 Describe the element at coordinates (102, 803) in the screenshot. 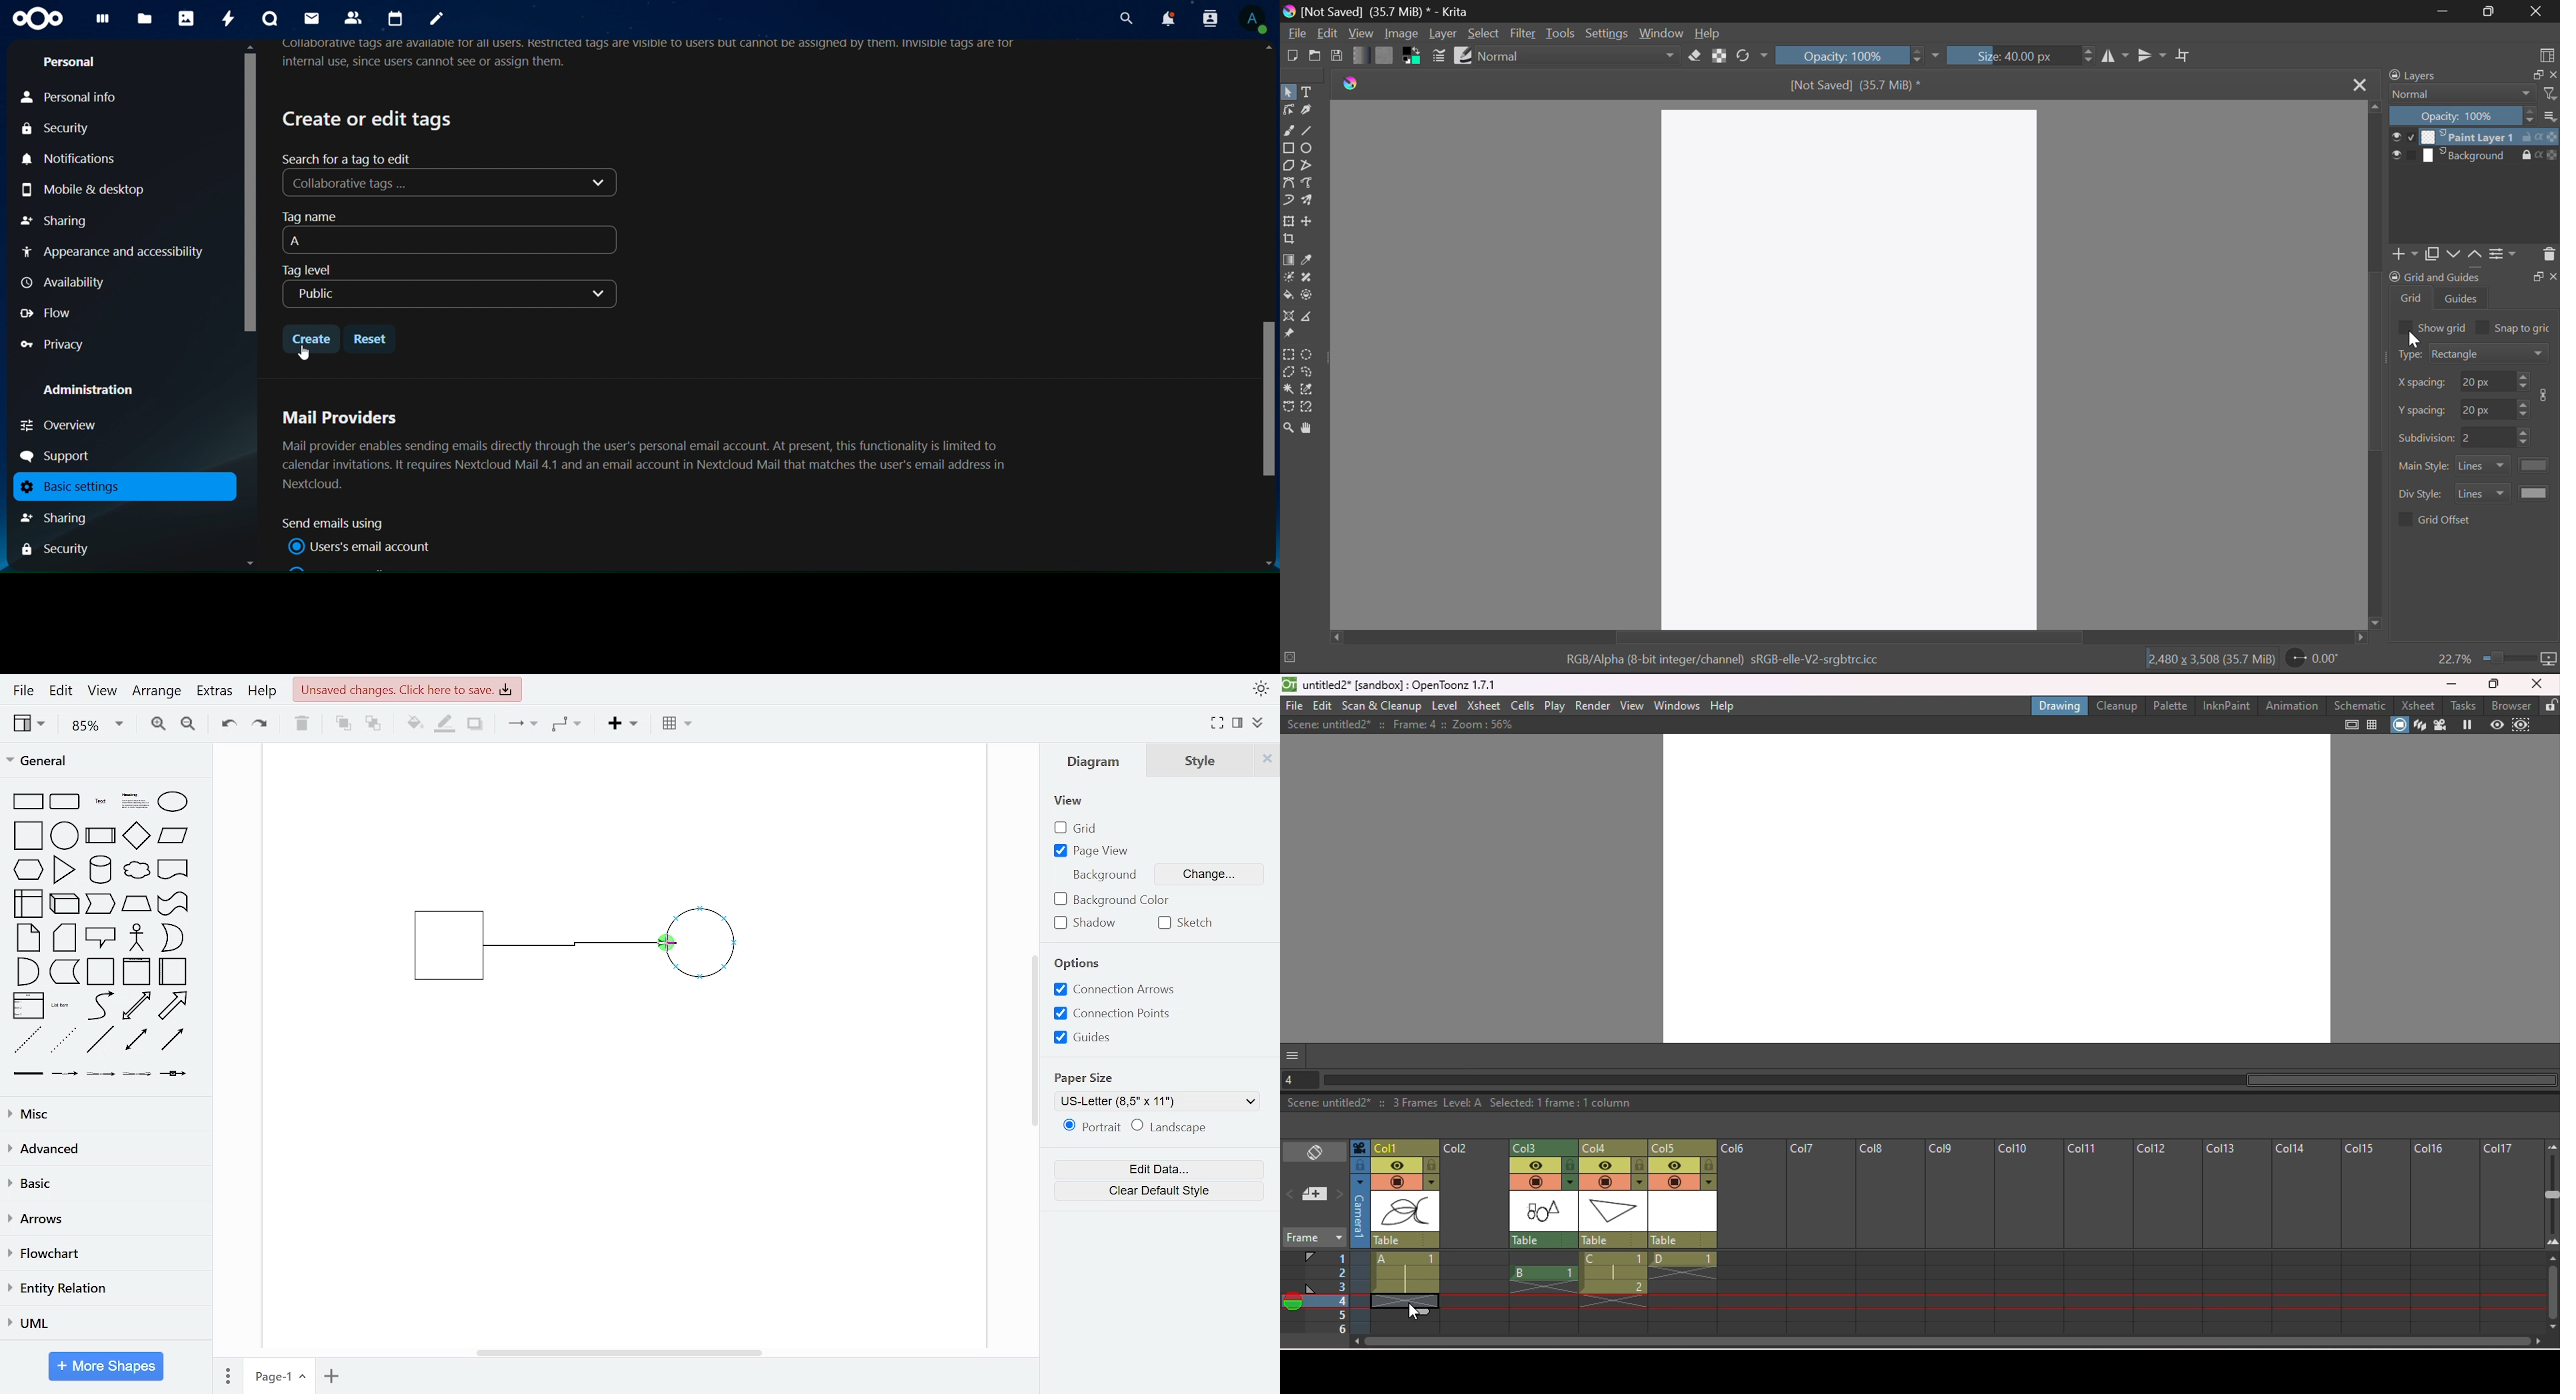

I see `text` at that location.